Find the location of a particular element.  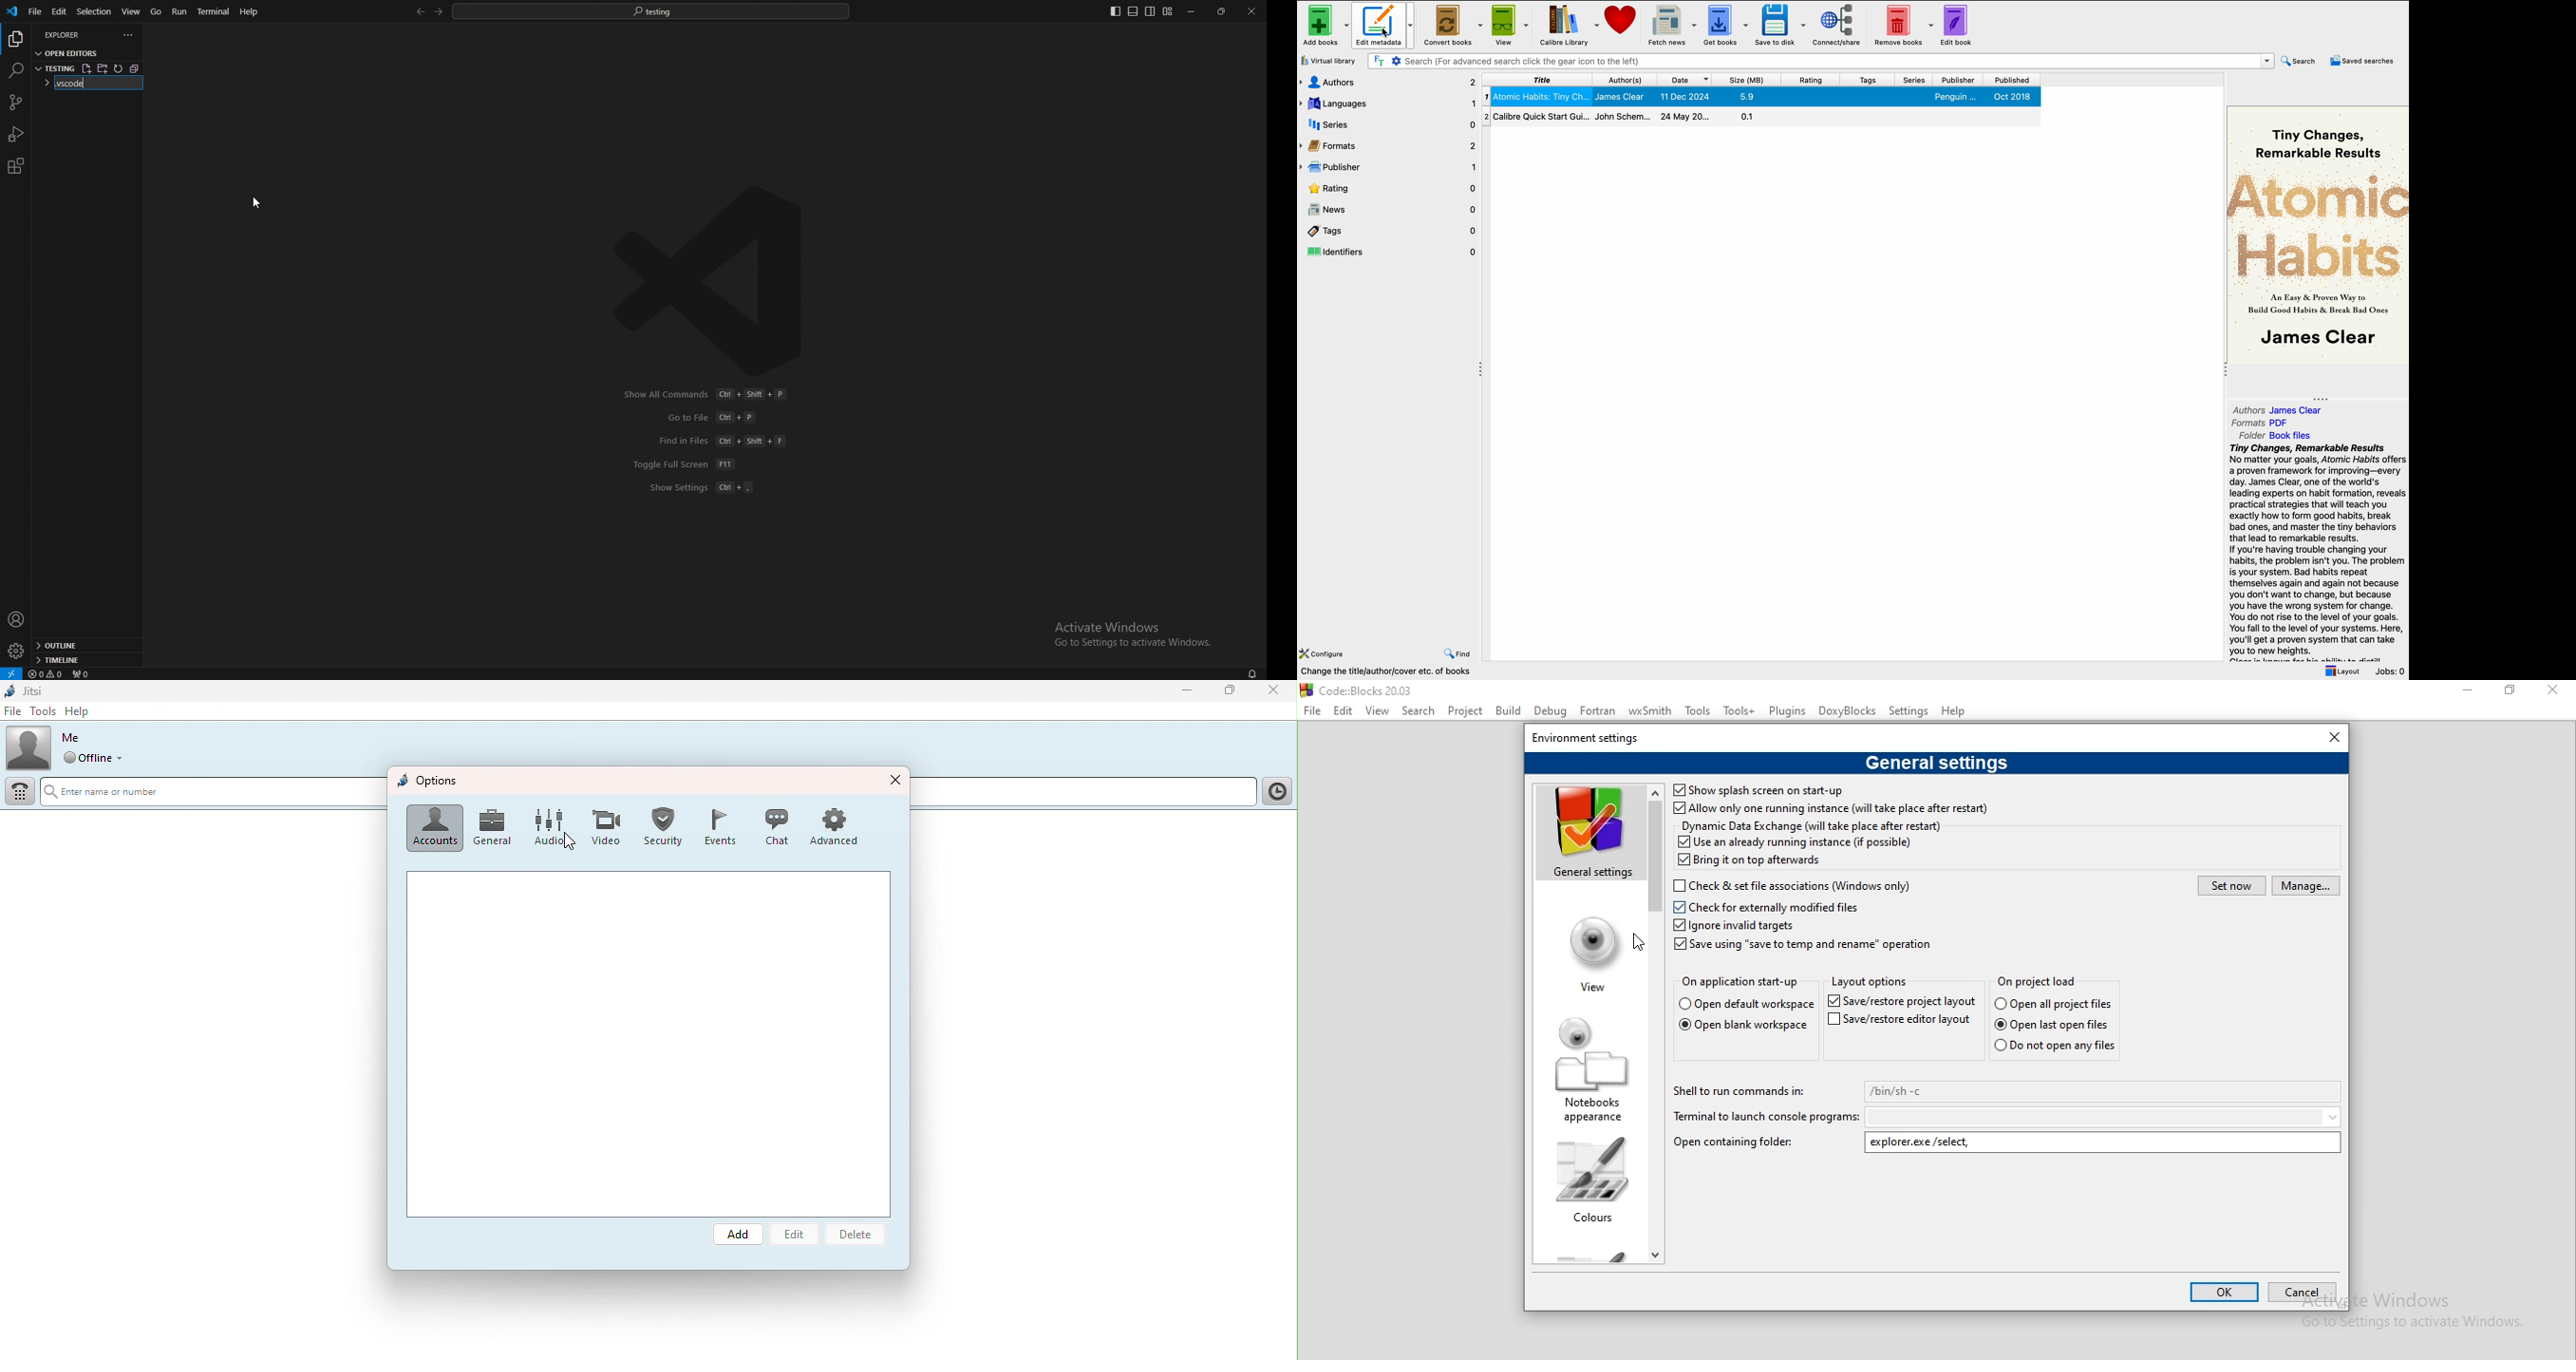

Enter name or number is located at coordinates (211, 794).